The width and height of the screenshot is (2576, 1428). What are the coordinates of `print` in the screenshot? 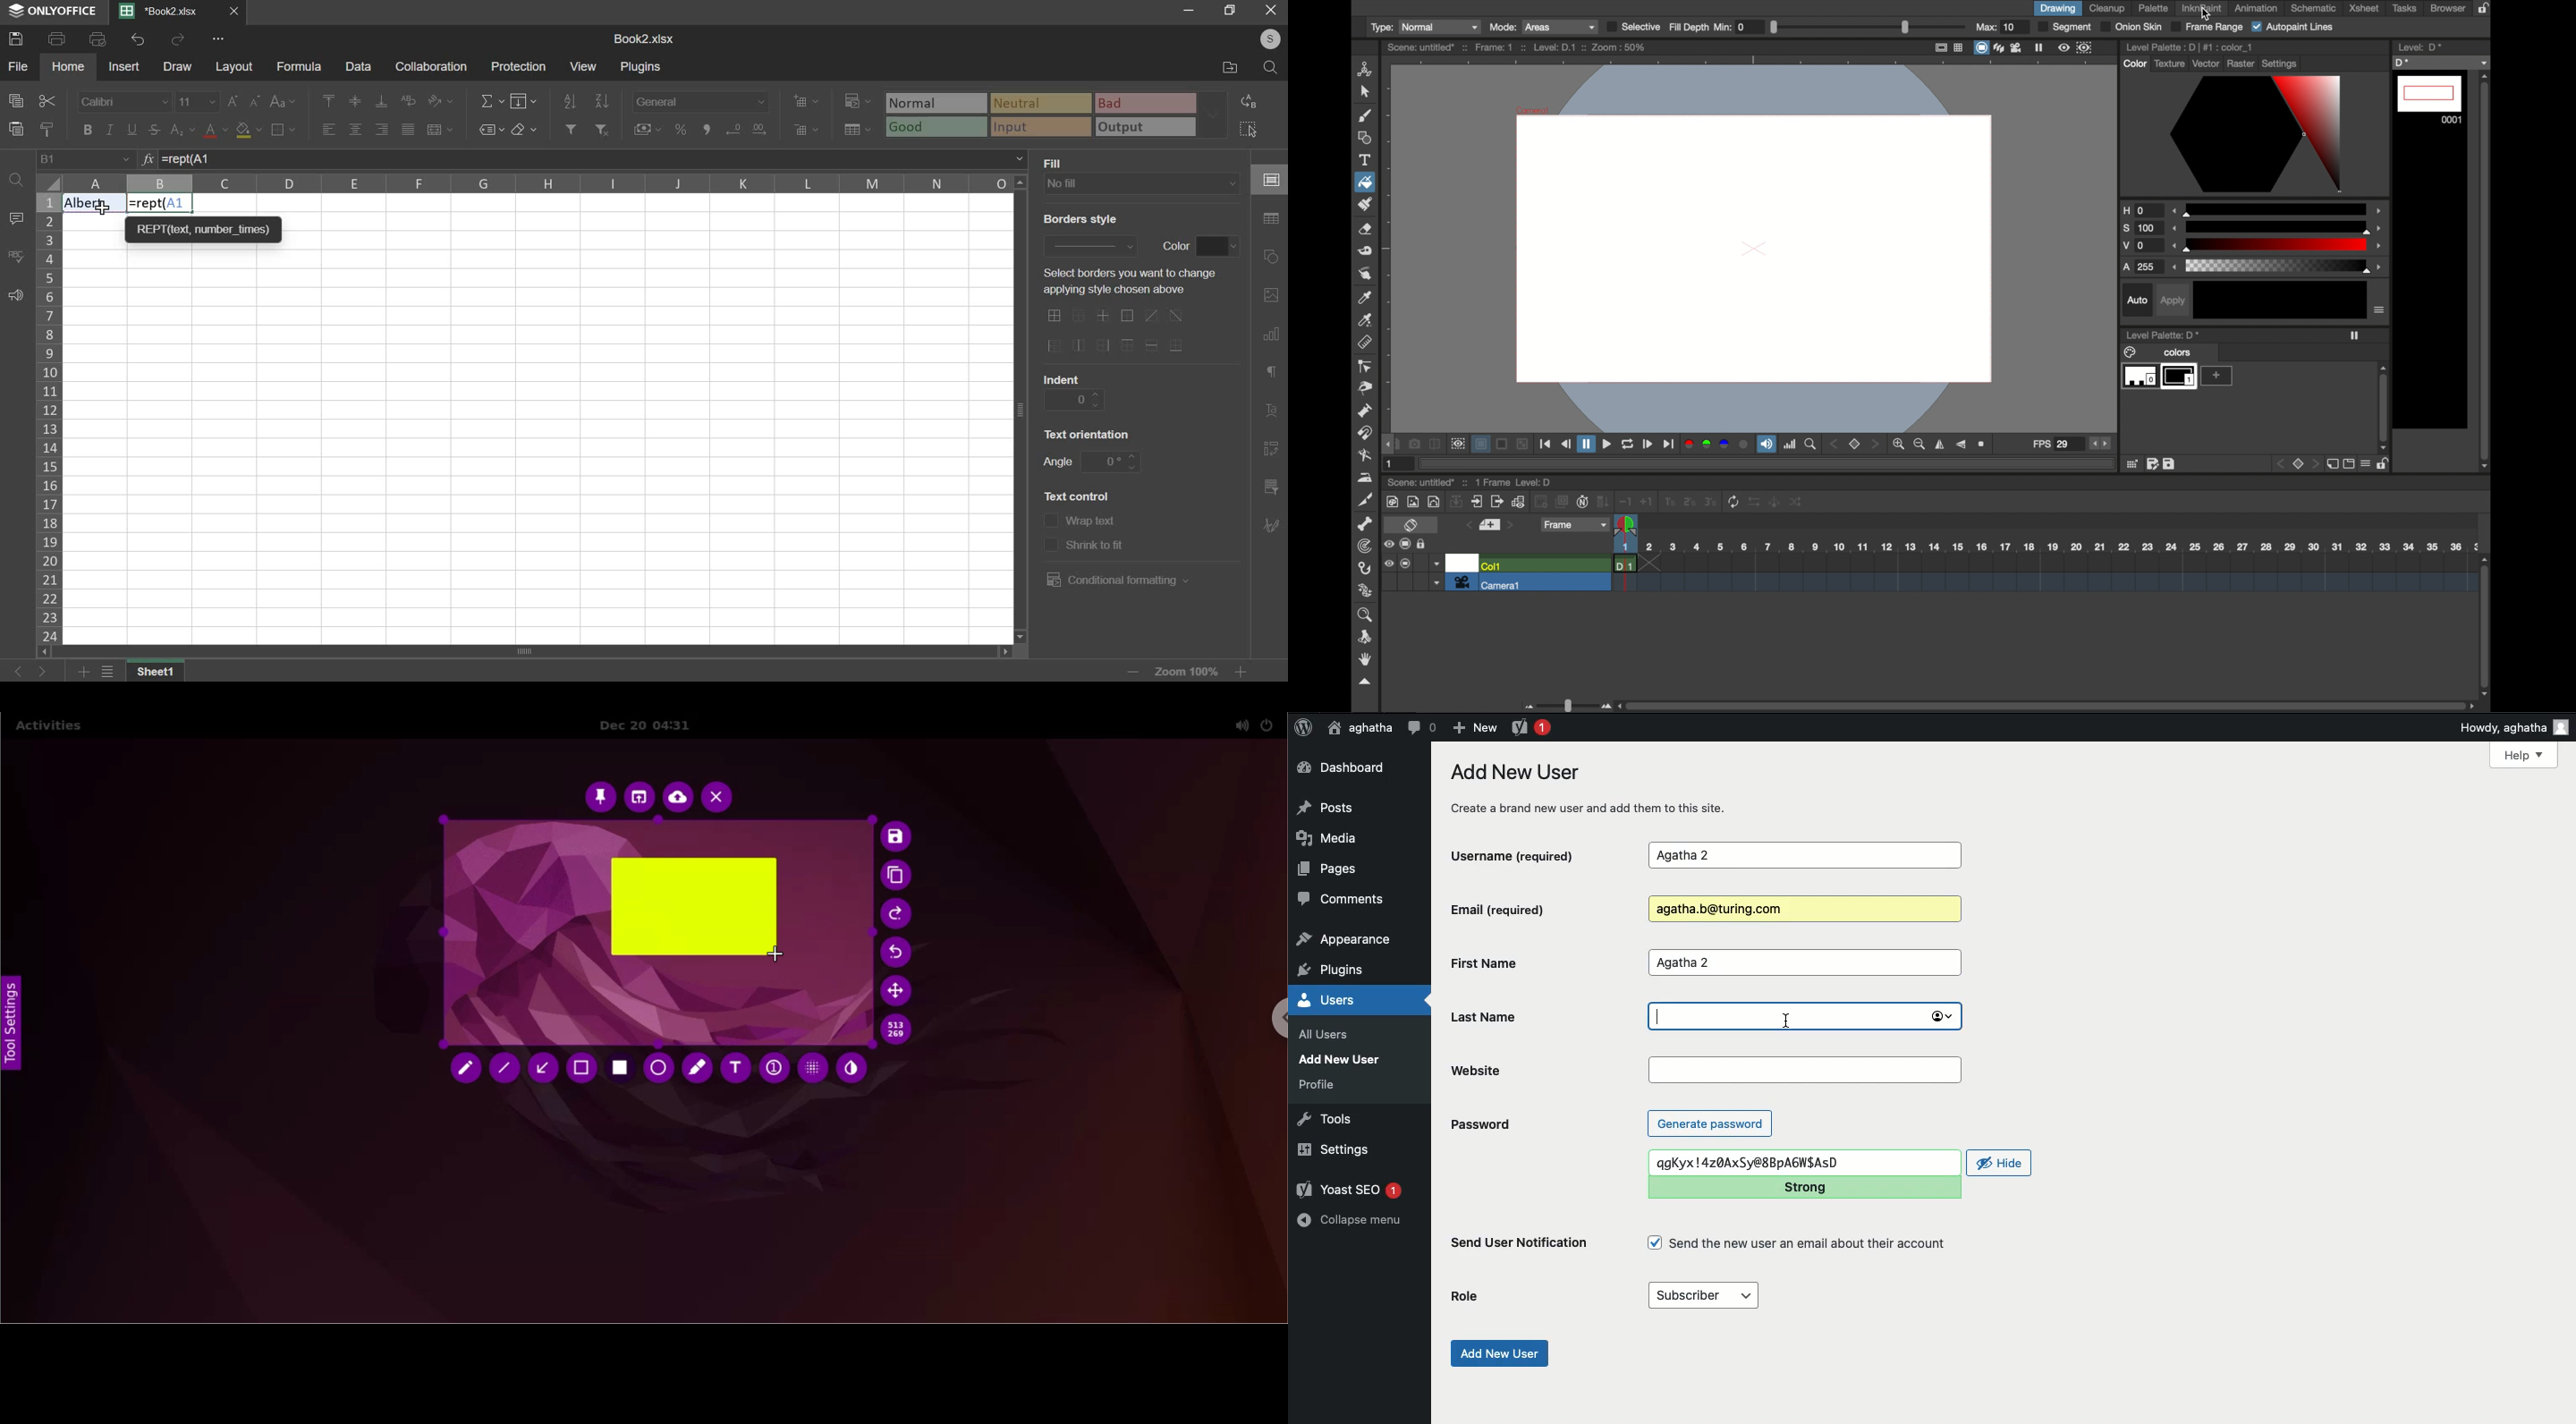 It's located at (57, 38).